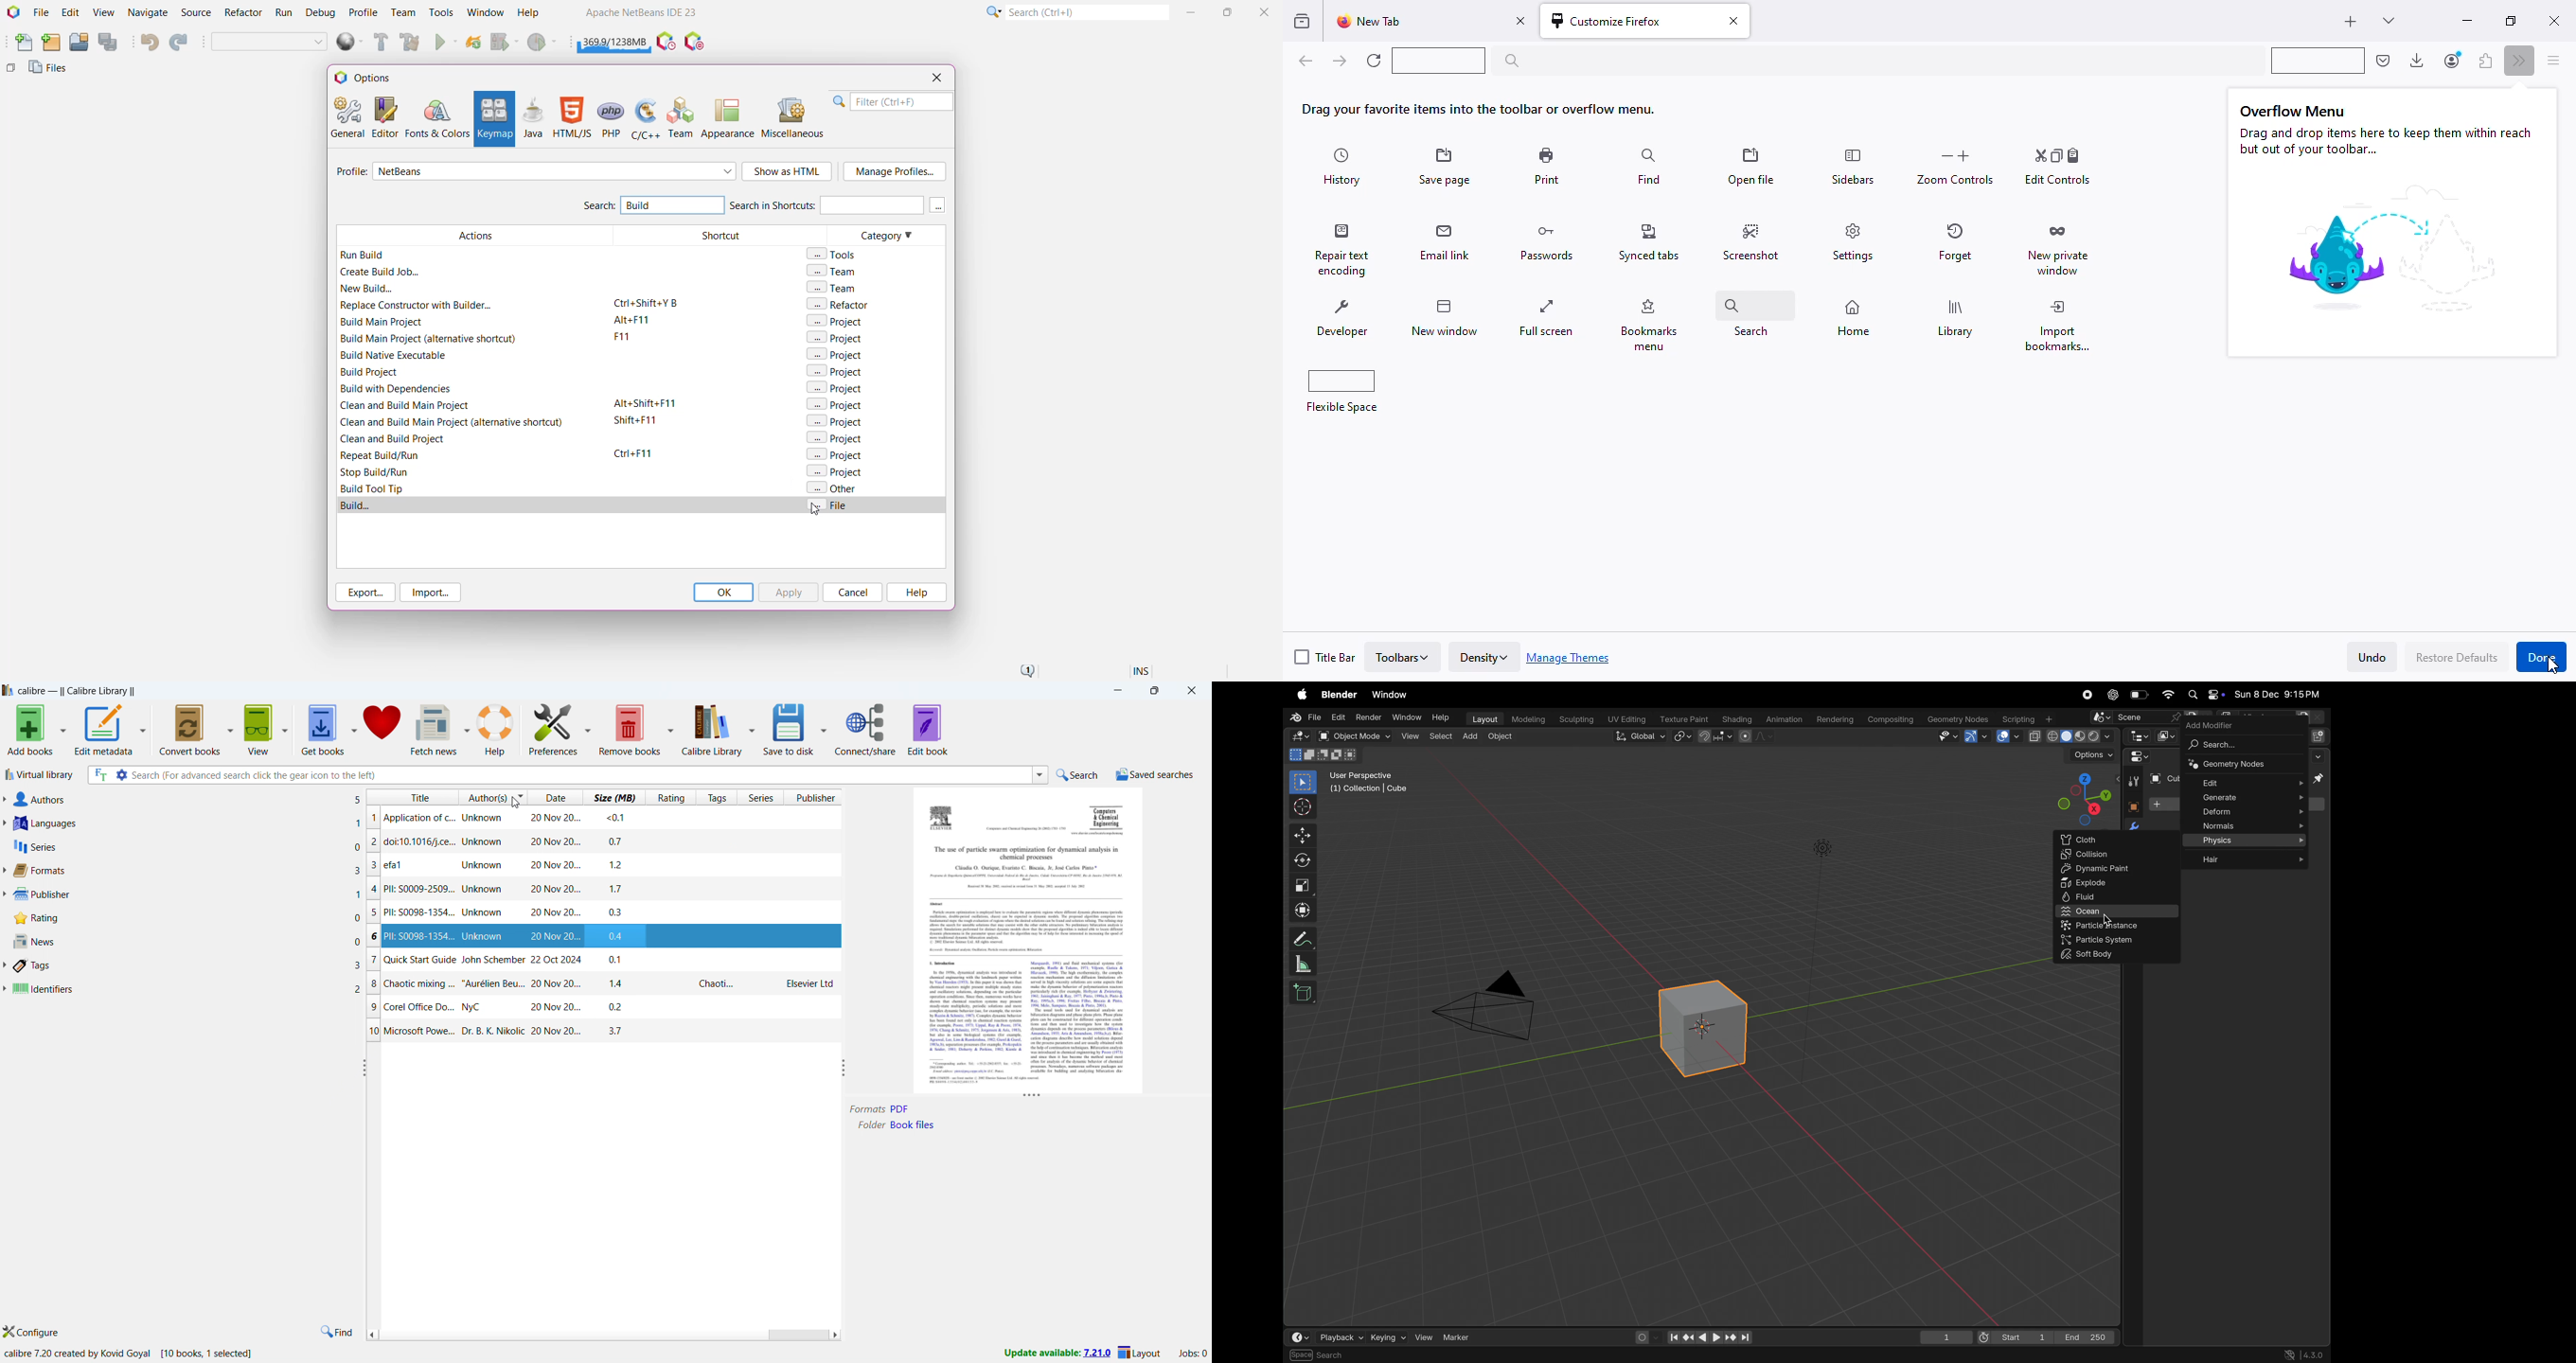  Describe the element at coordinates (1529, 719) in the screenshot. I see `modelling` at that location.